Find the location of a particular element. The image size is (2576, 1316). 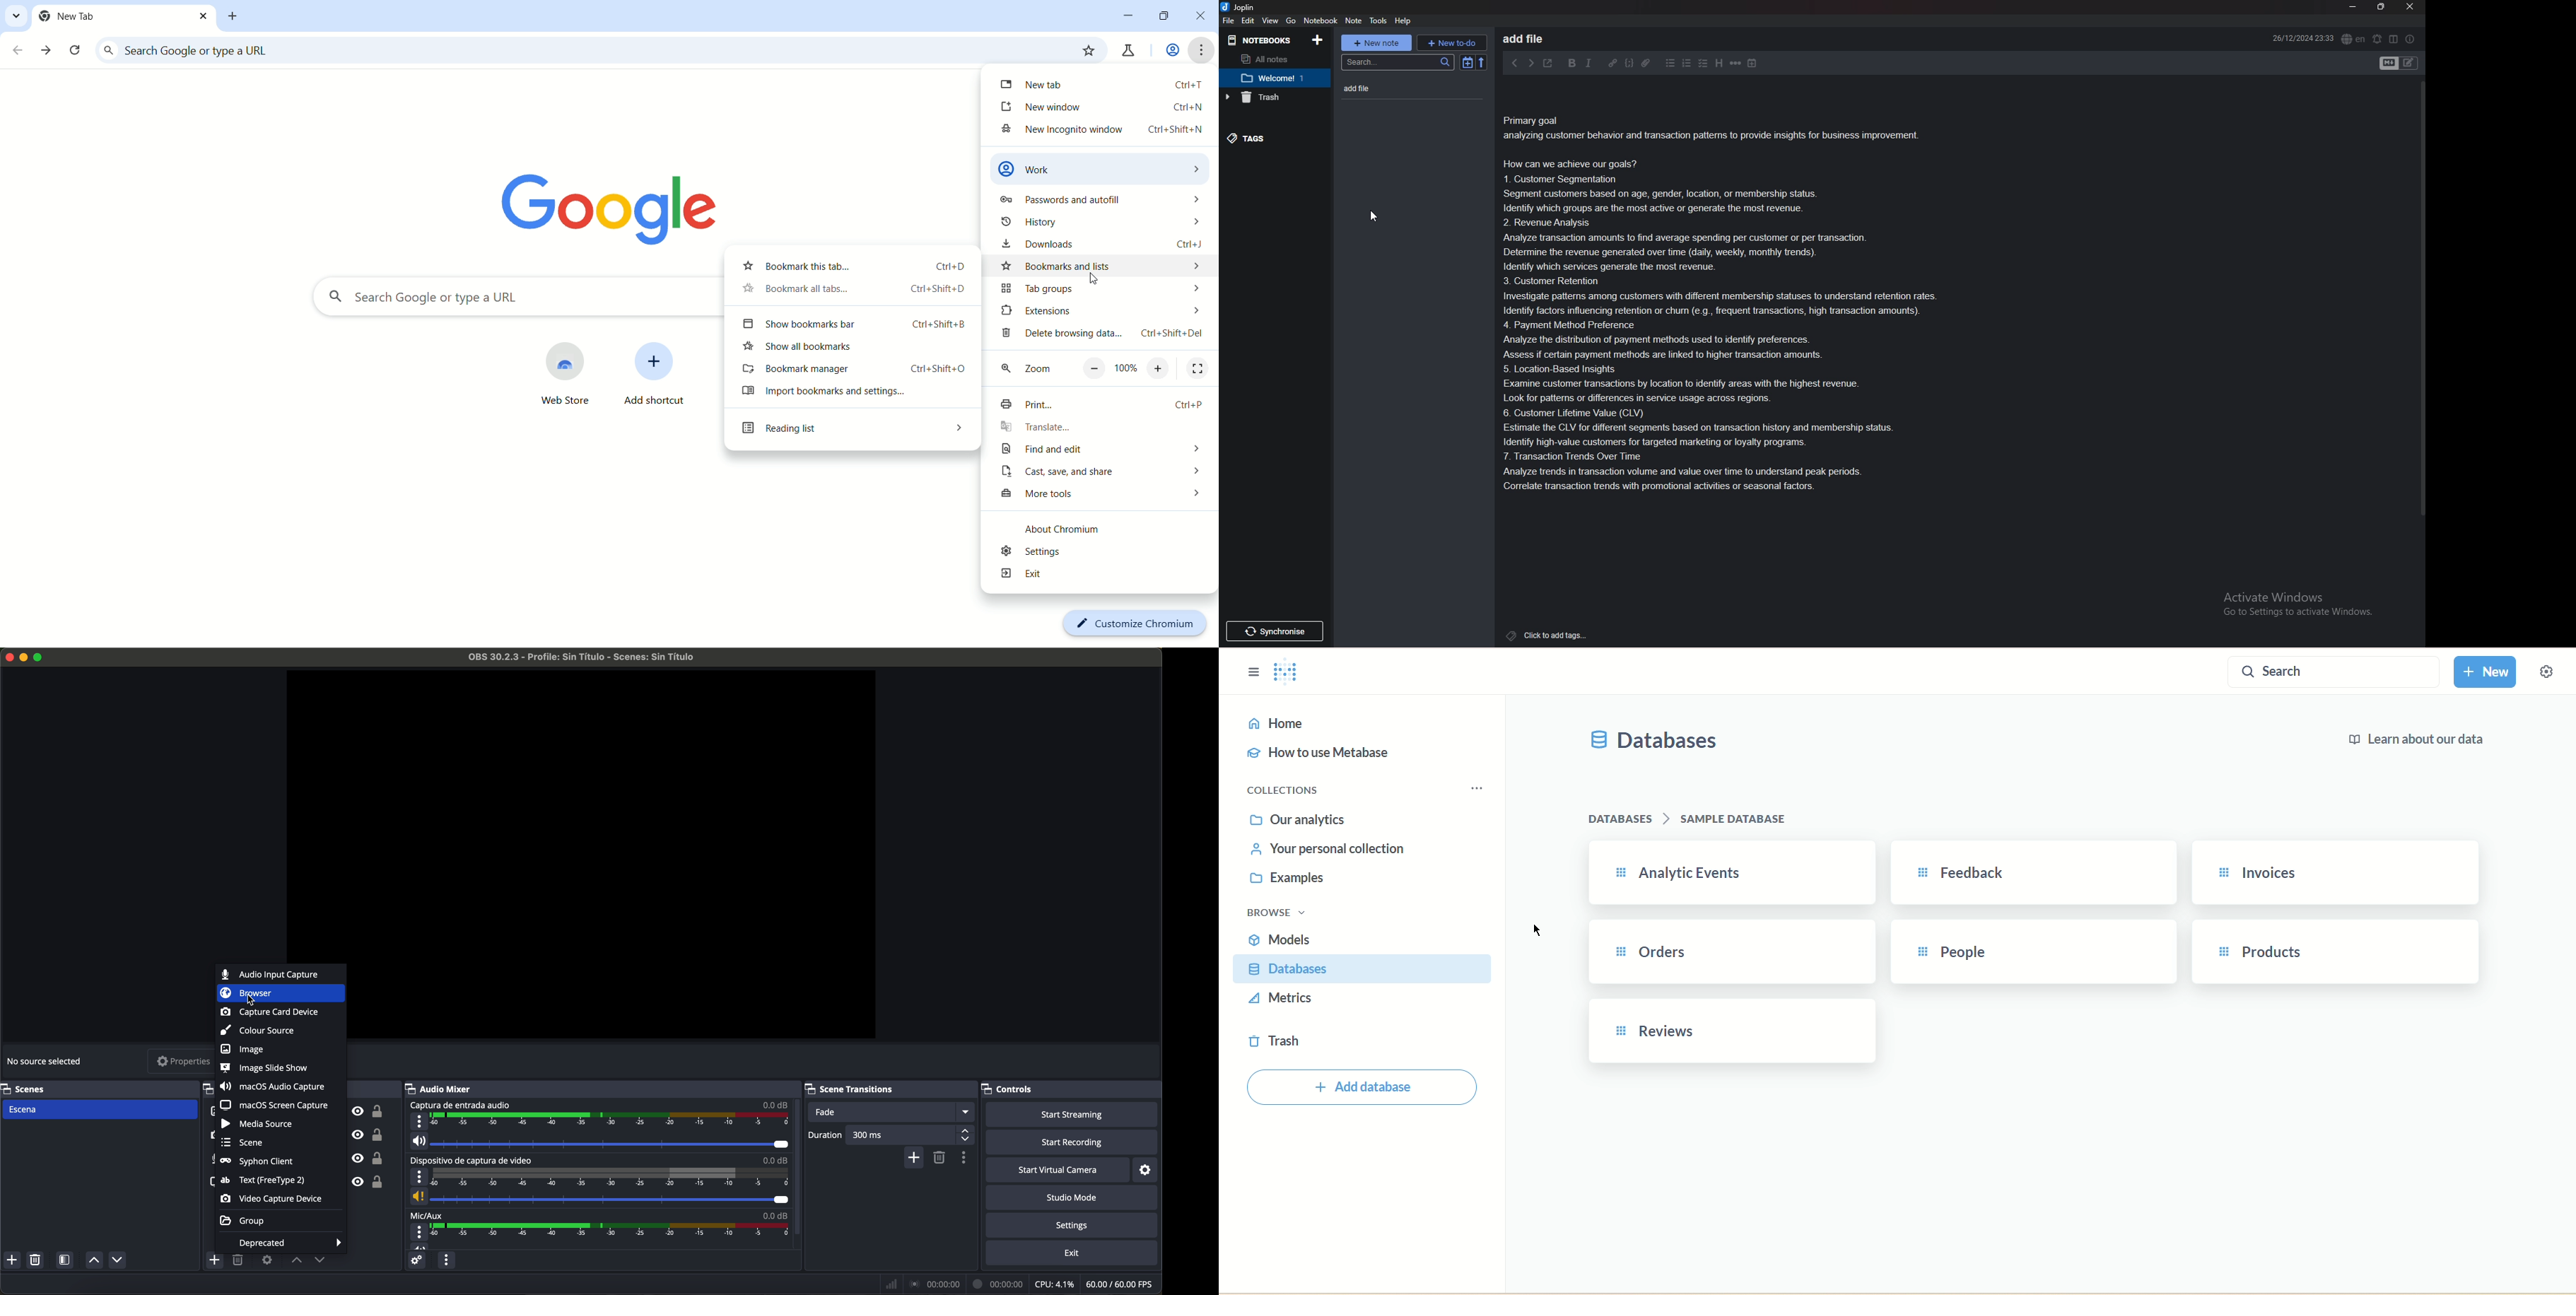

image is located at coordinates (242, 1050).